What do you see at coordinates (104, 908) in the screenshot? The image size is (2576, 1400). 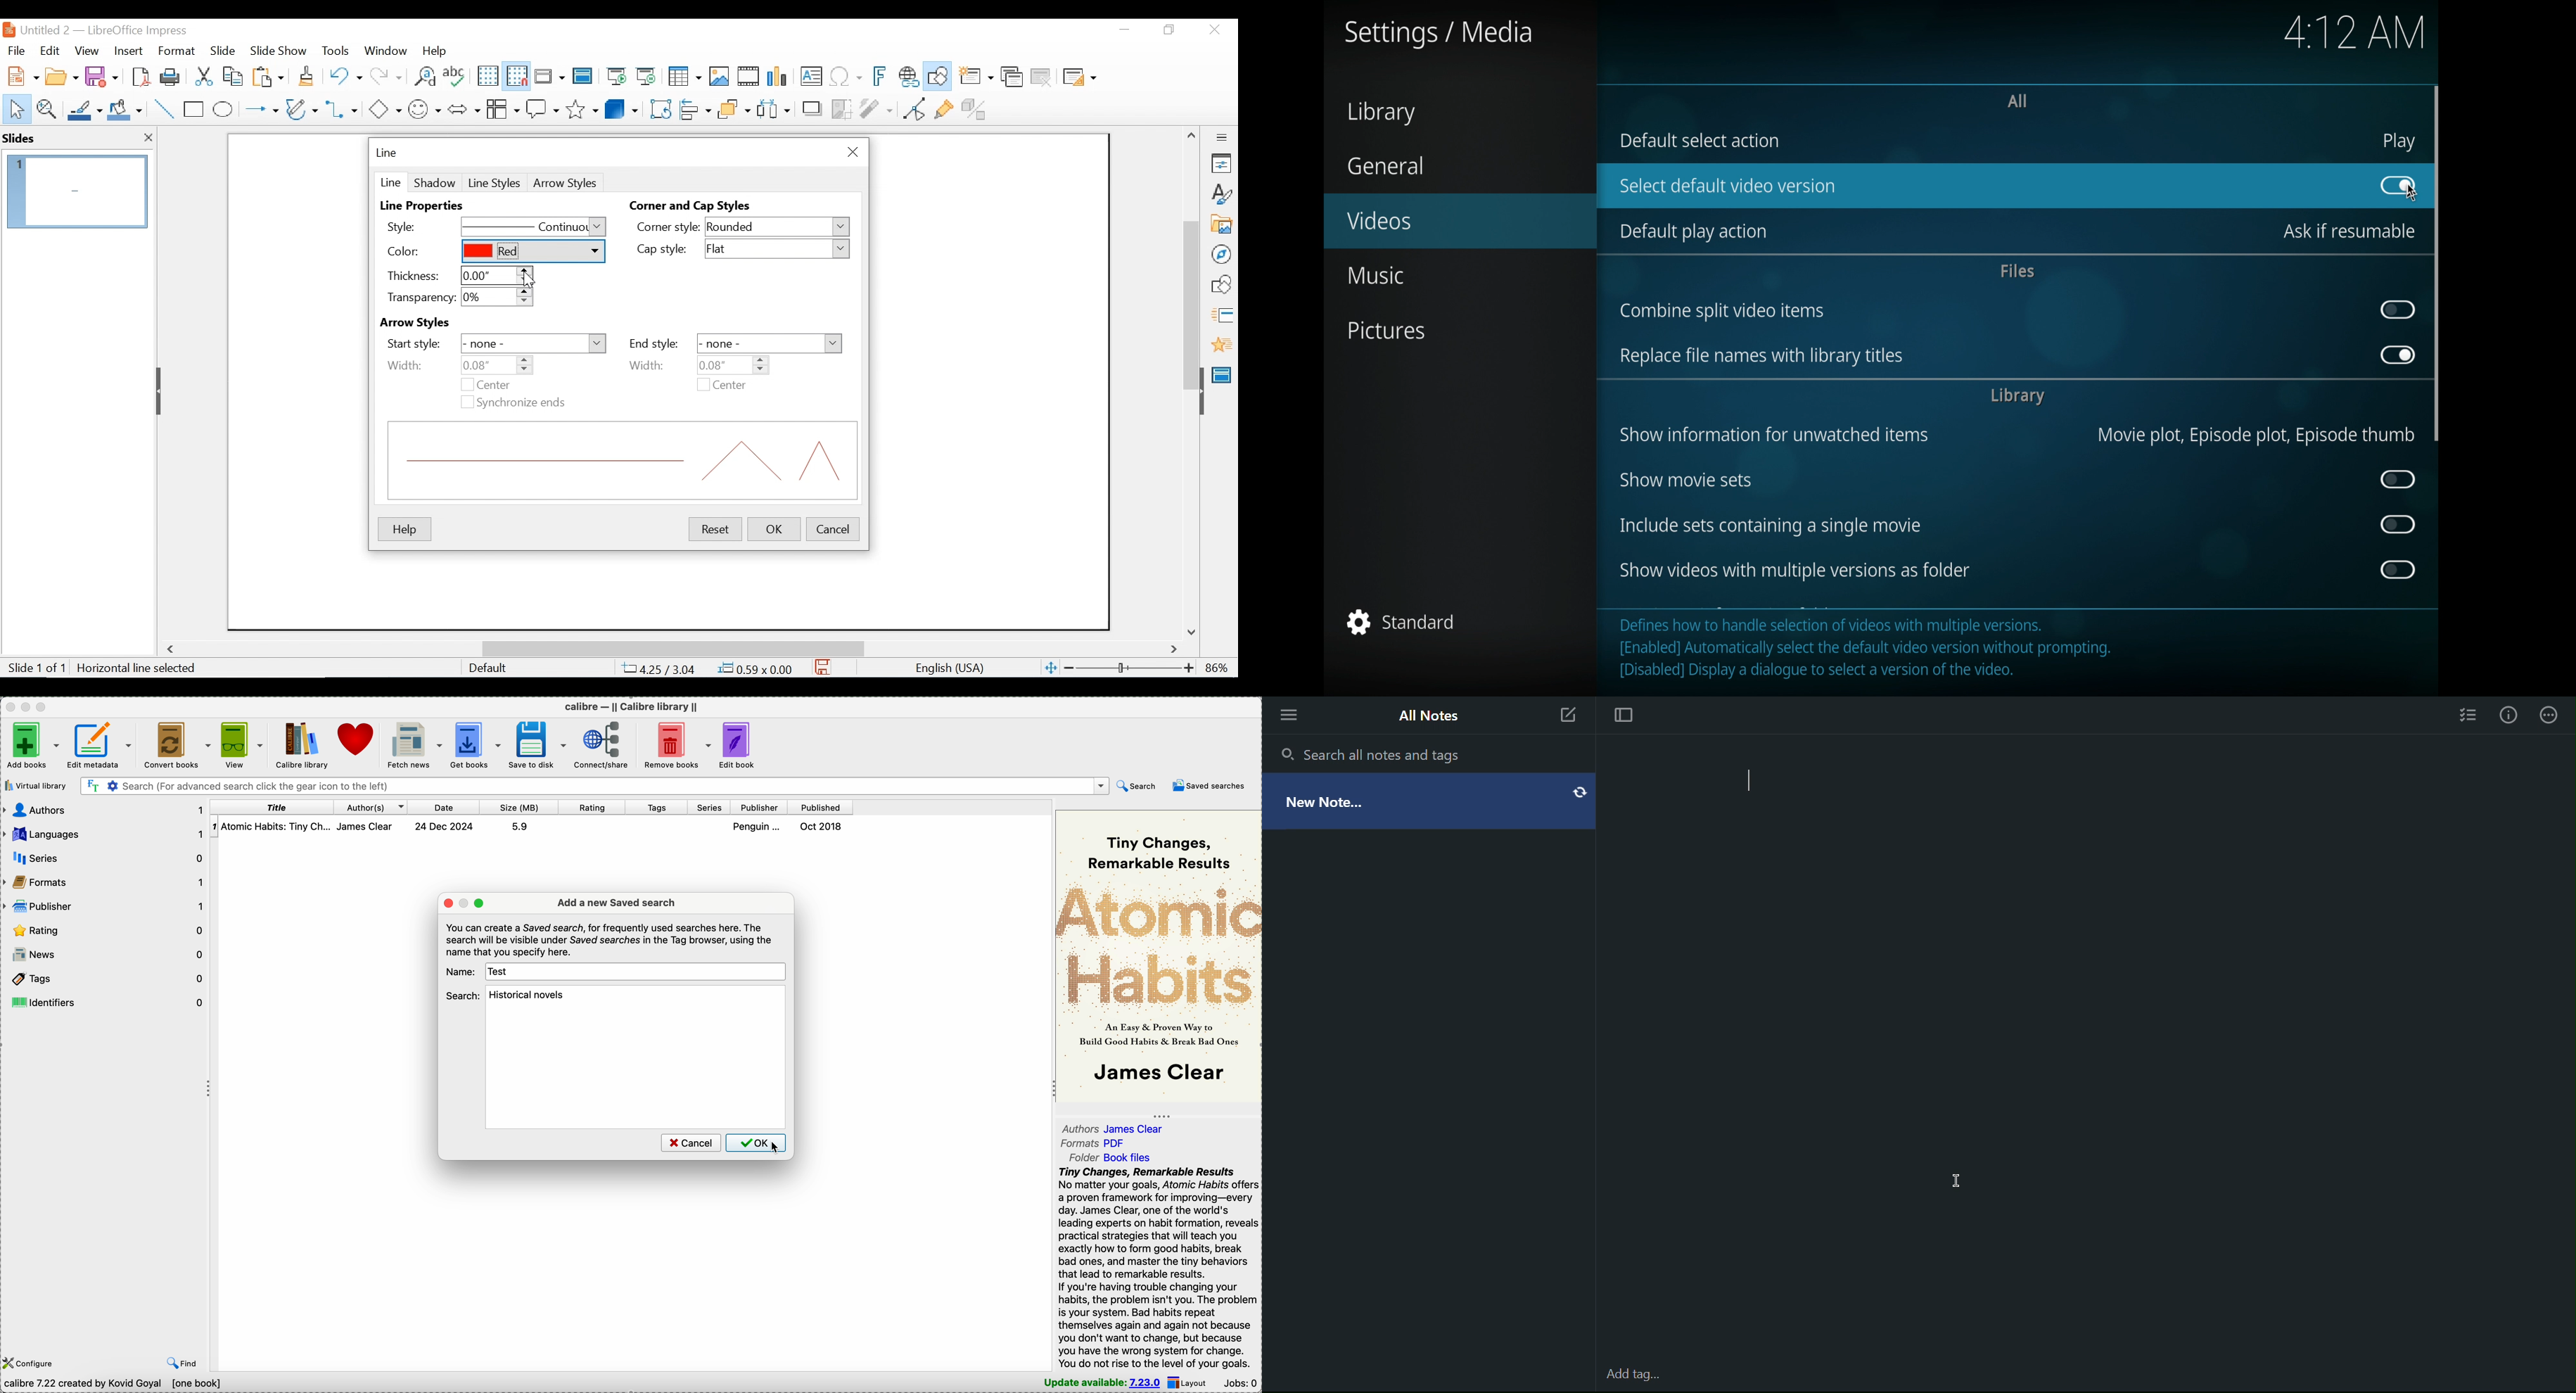 I see `publisher` at bounding box center [104, 908].